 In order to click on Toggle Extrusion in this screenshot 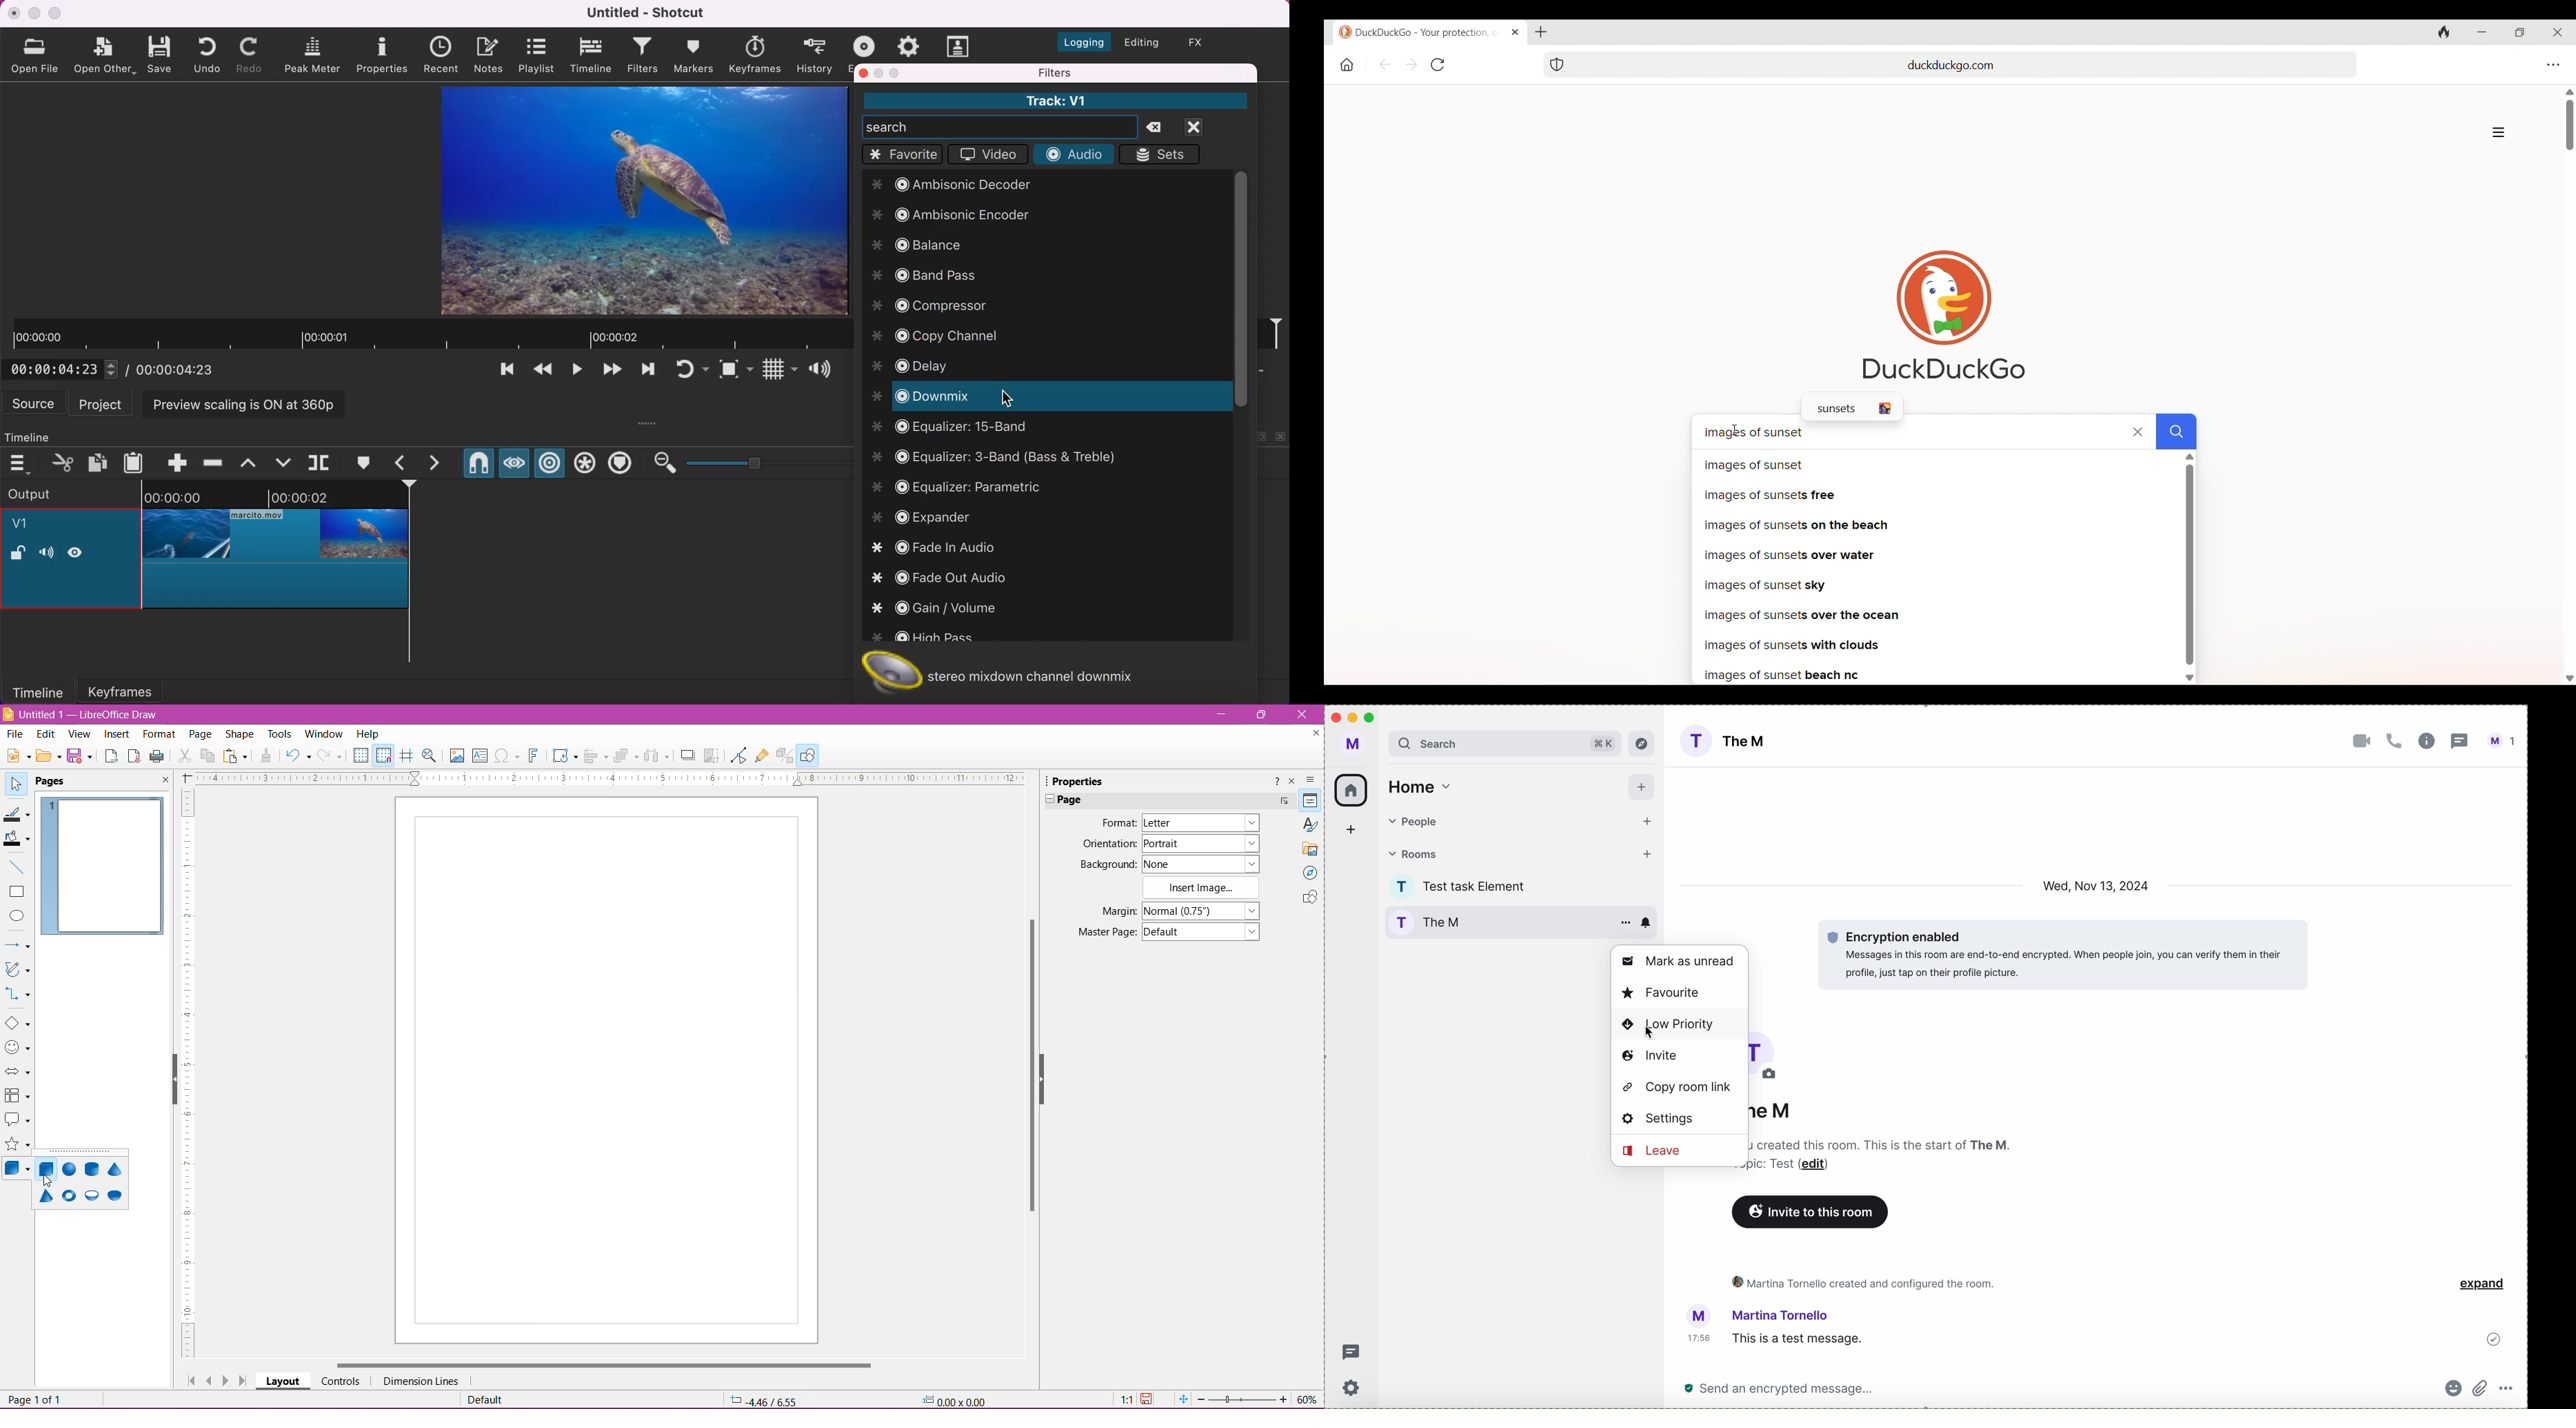, I will do `click(785, 756)`.